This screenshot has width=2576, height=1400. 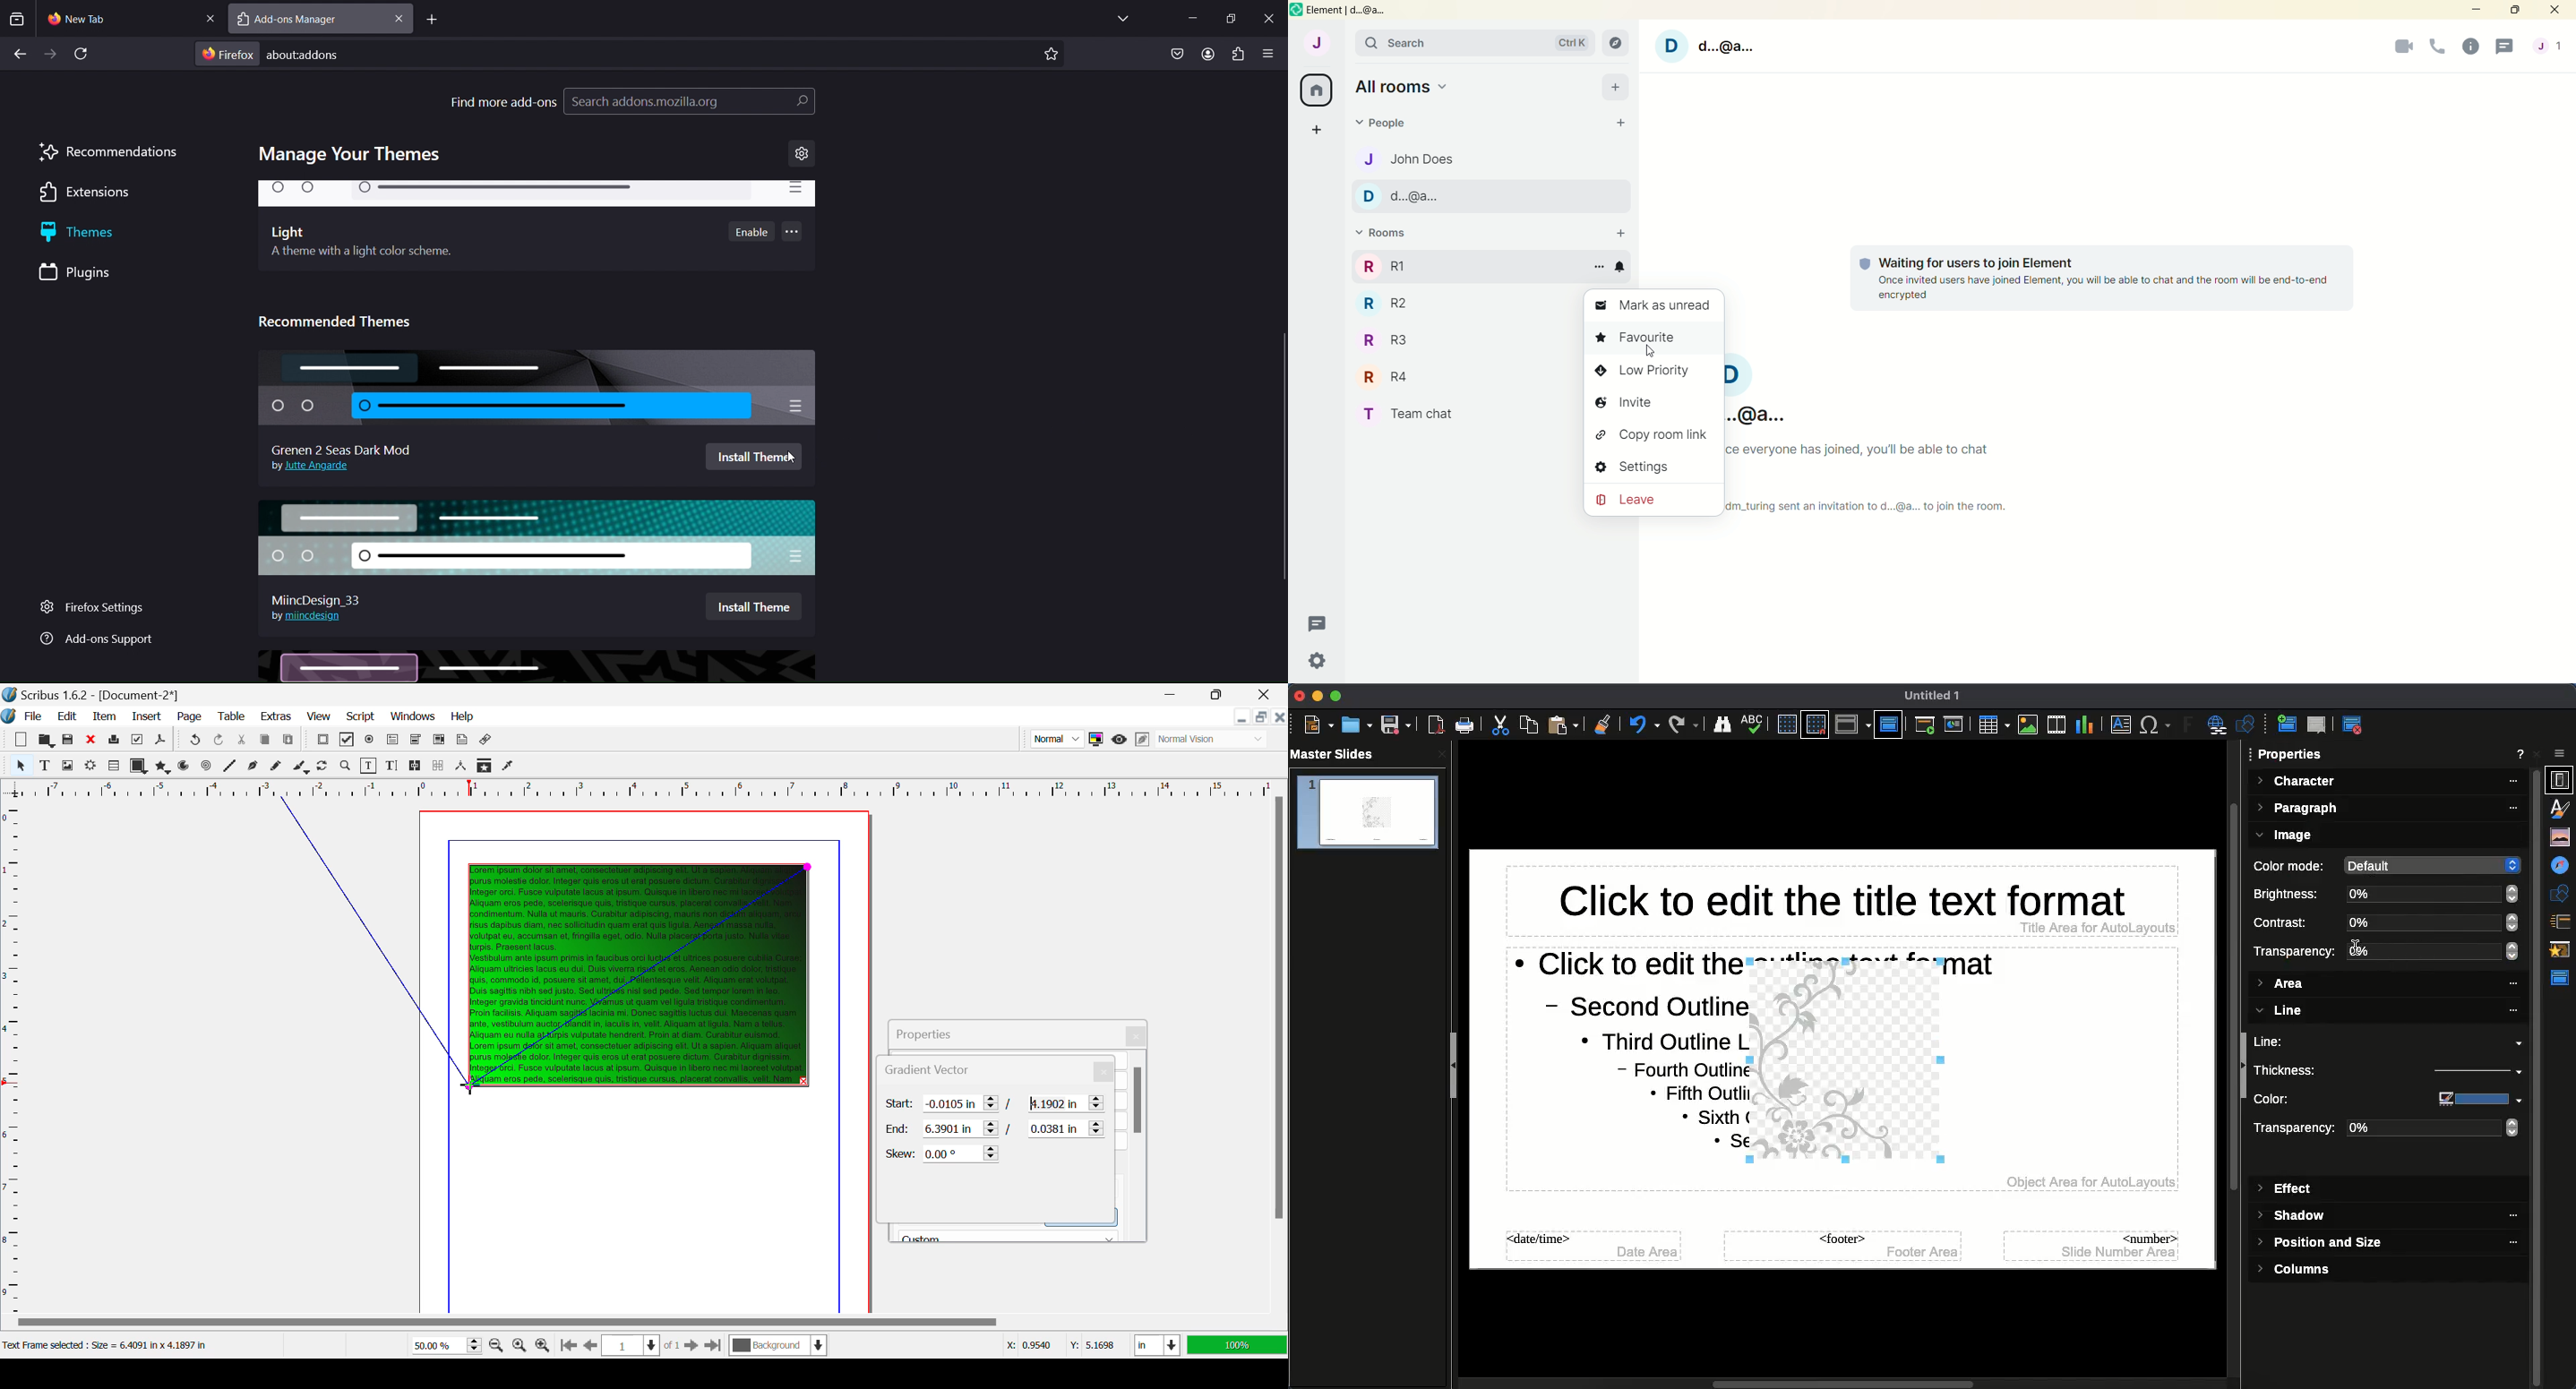 What do you see at coordinates (2295, 951) in the screenshot?
I see `Transparency` at bounding box center [2295, 951].